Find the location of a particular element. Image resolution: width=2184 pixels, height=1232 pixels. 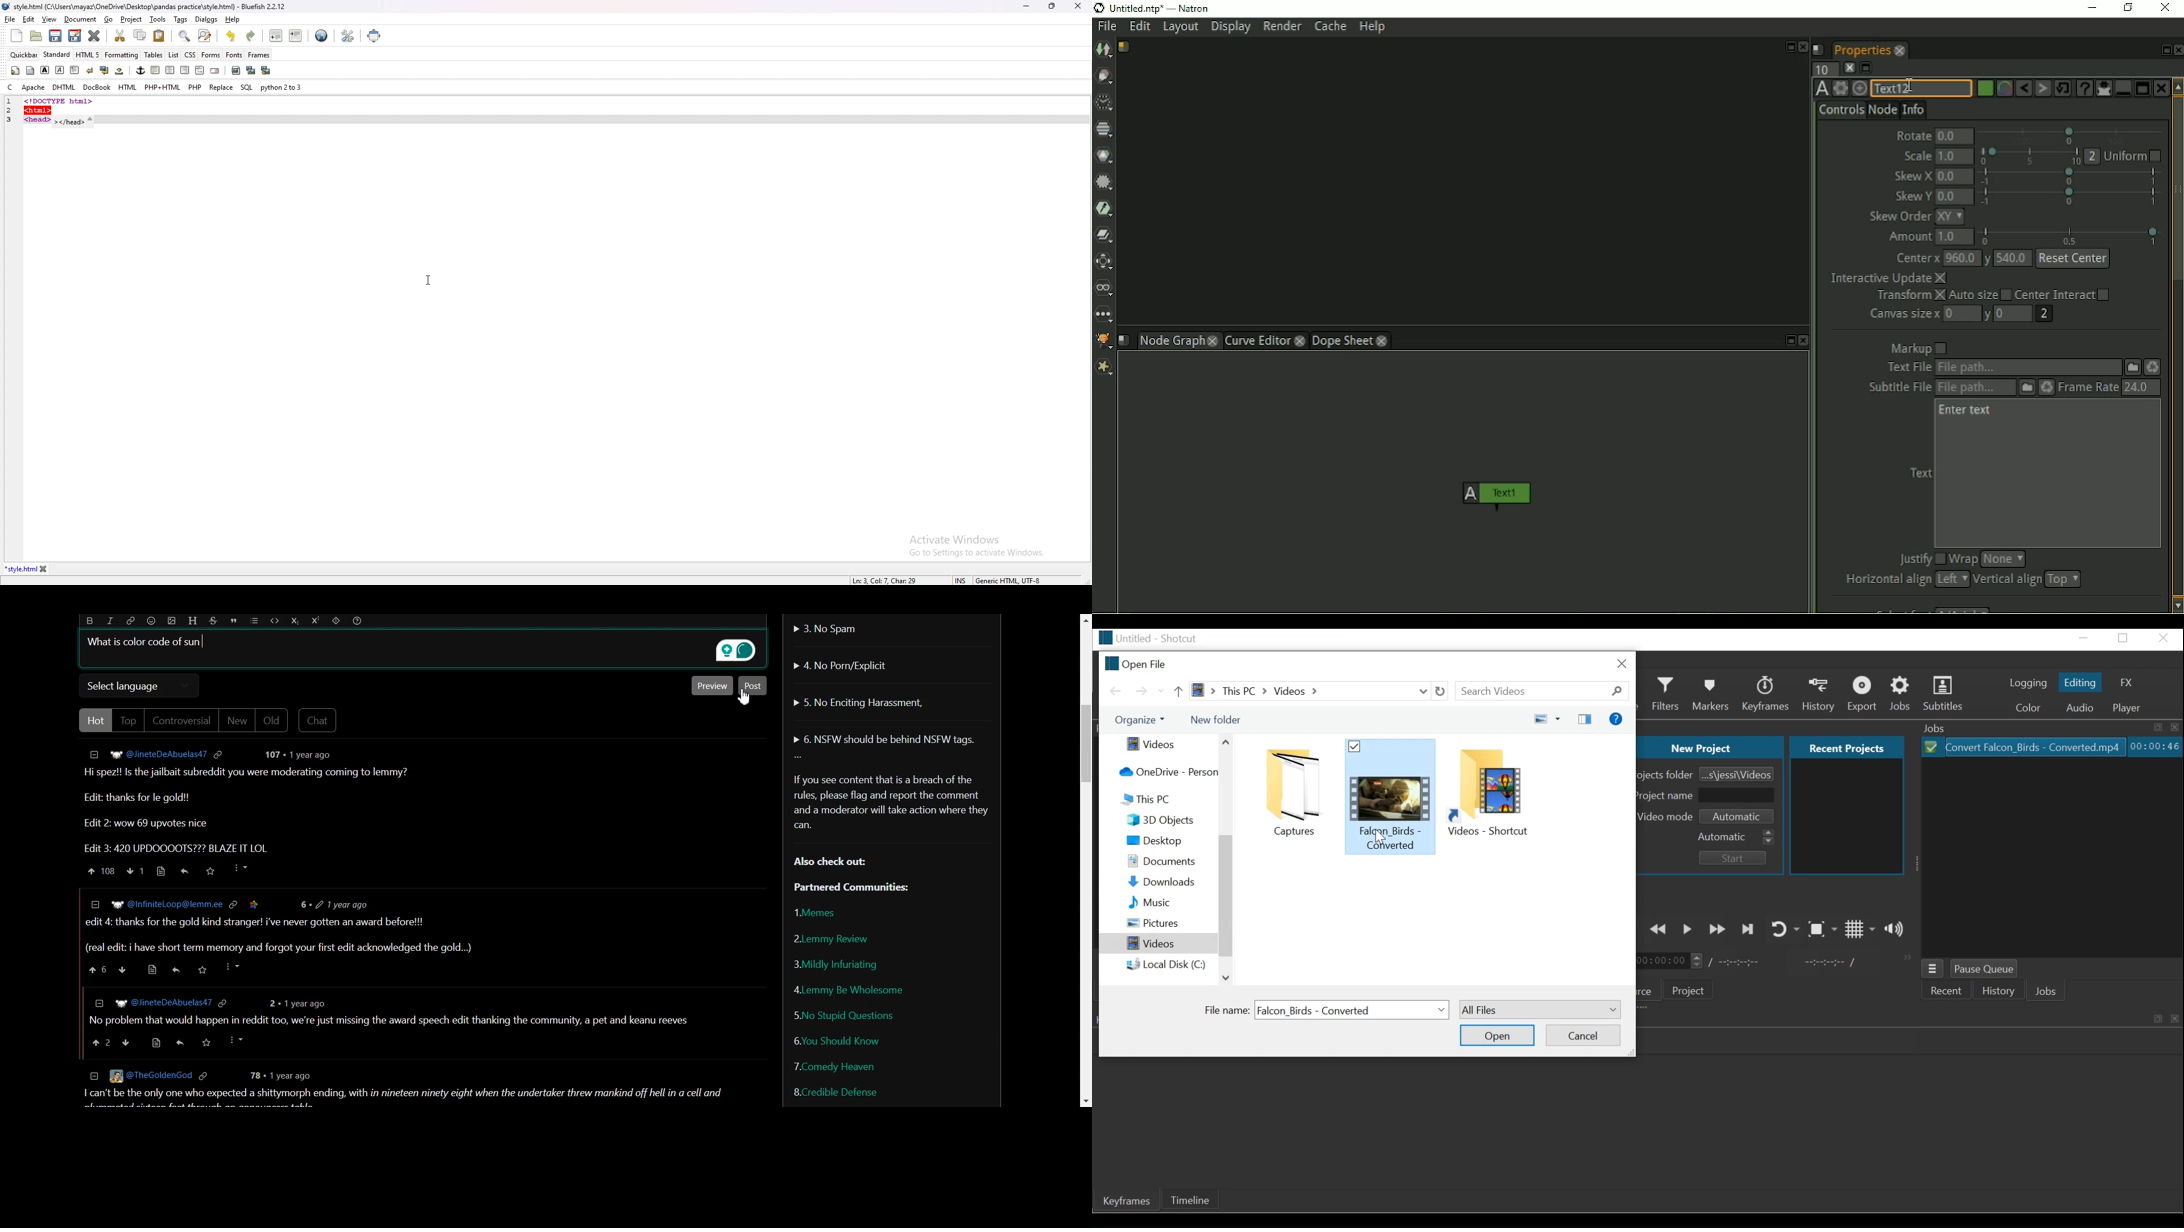

html 5 is located at coordinates (89, 55).